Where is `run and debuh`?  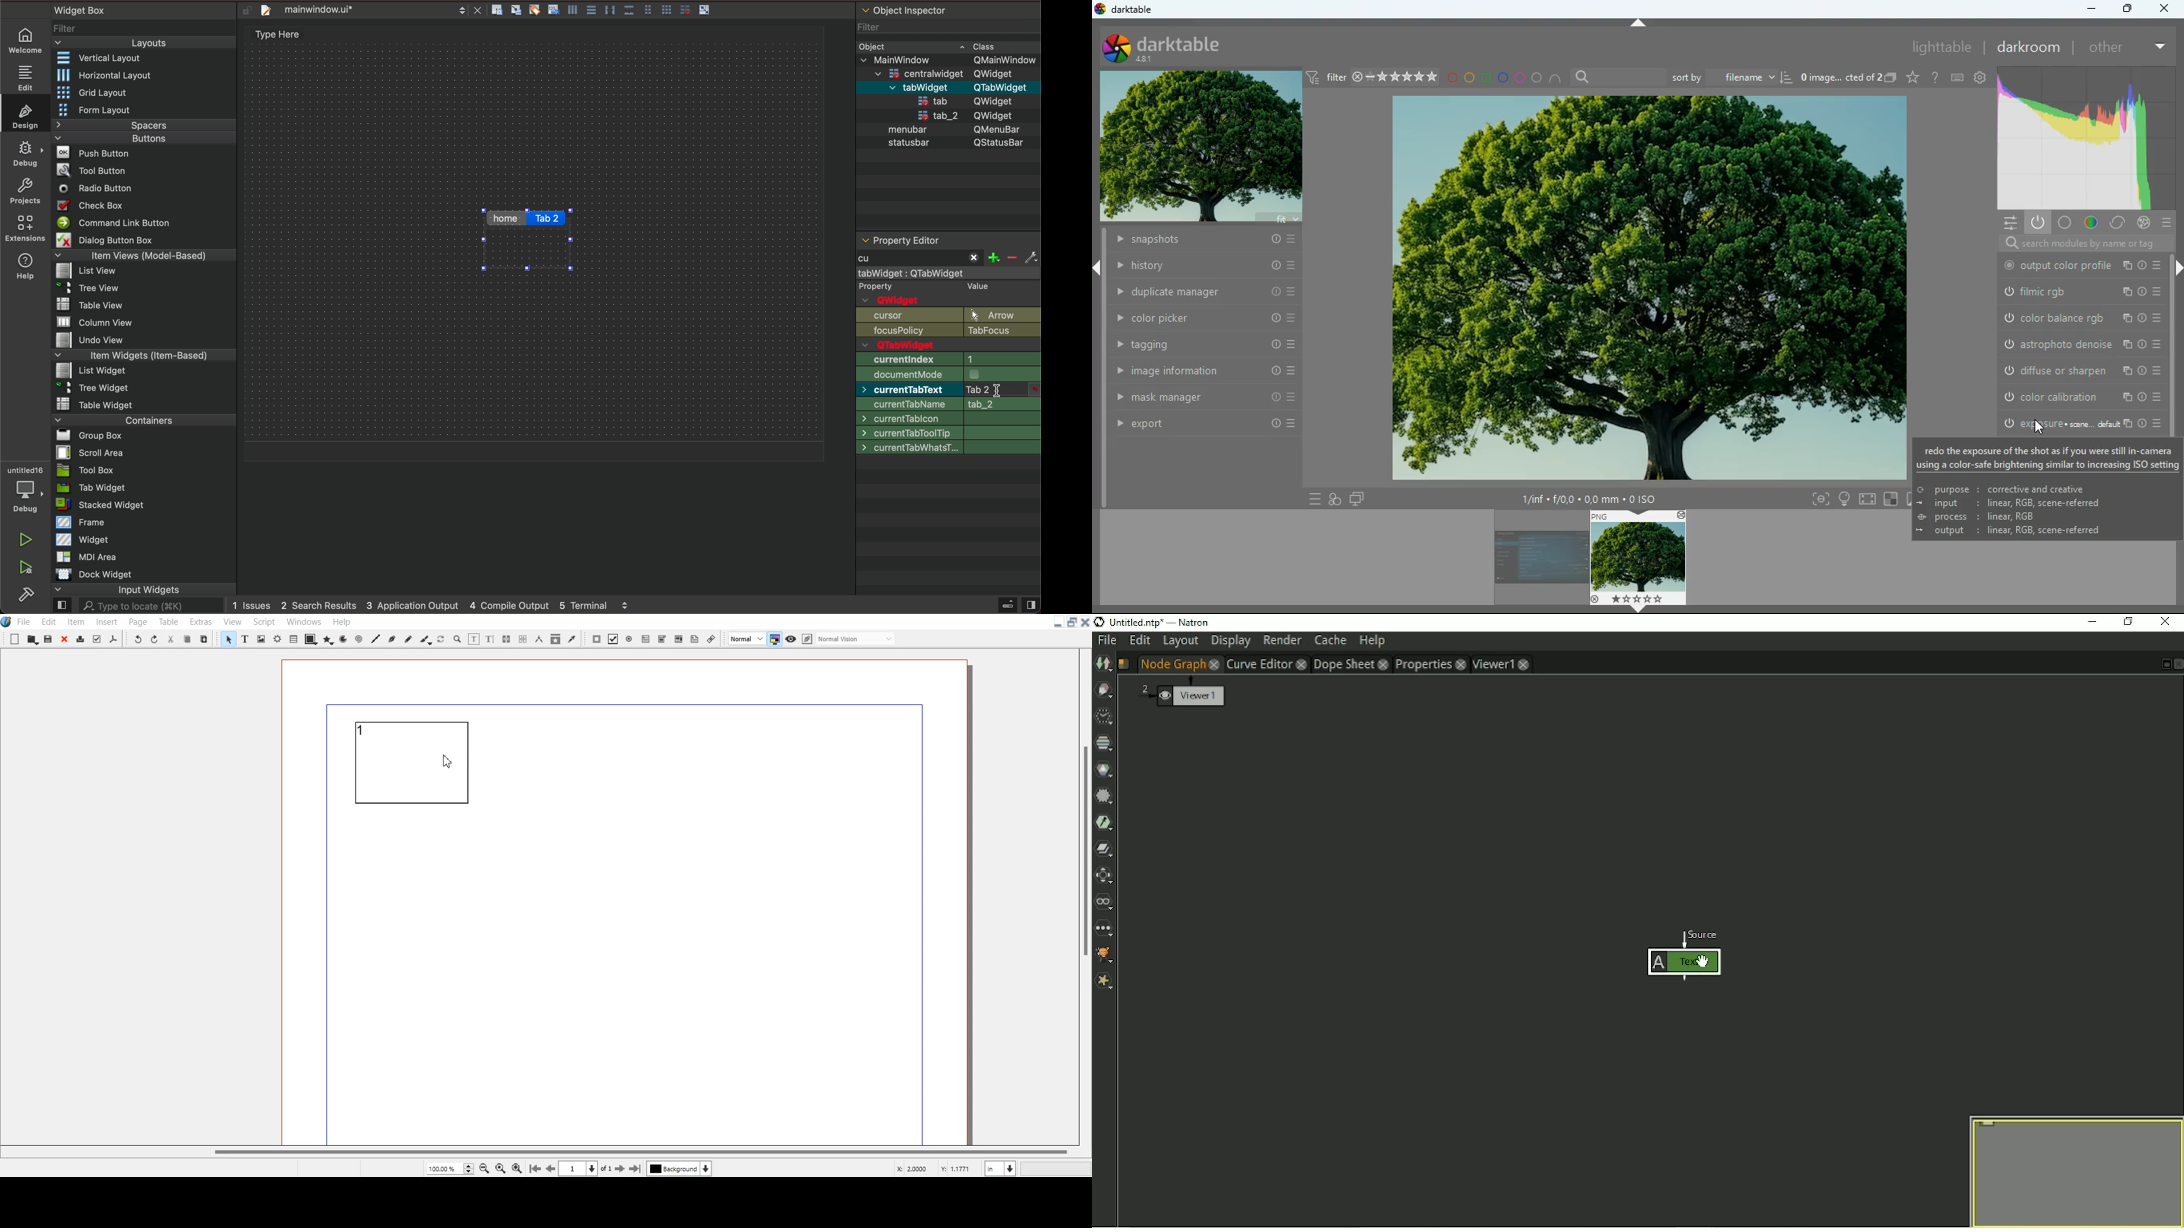 run and debuh is located at coordinates (31, 568).